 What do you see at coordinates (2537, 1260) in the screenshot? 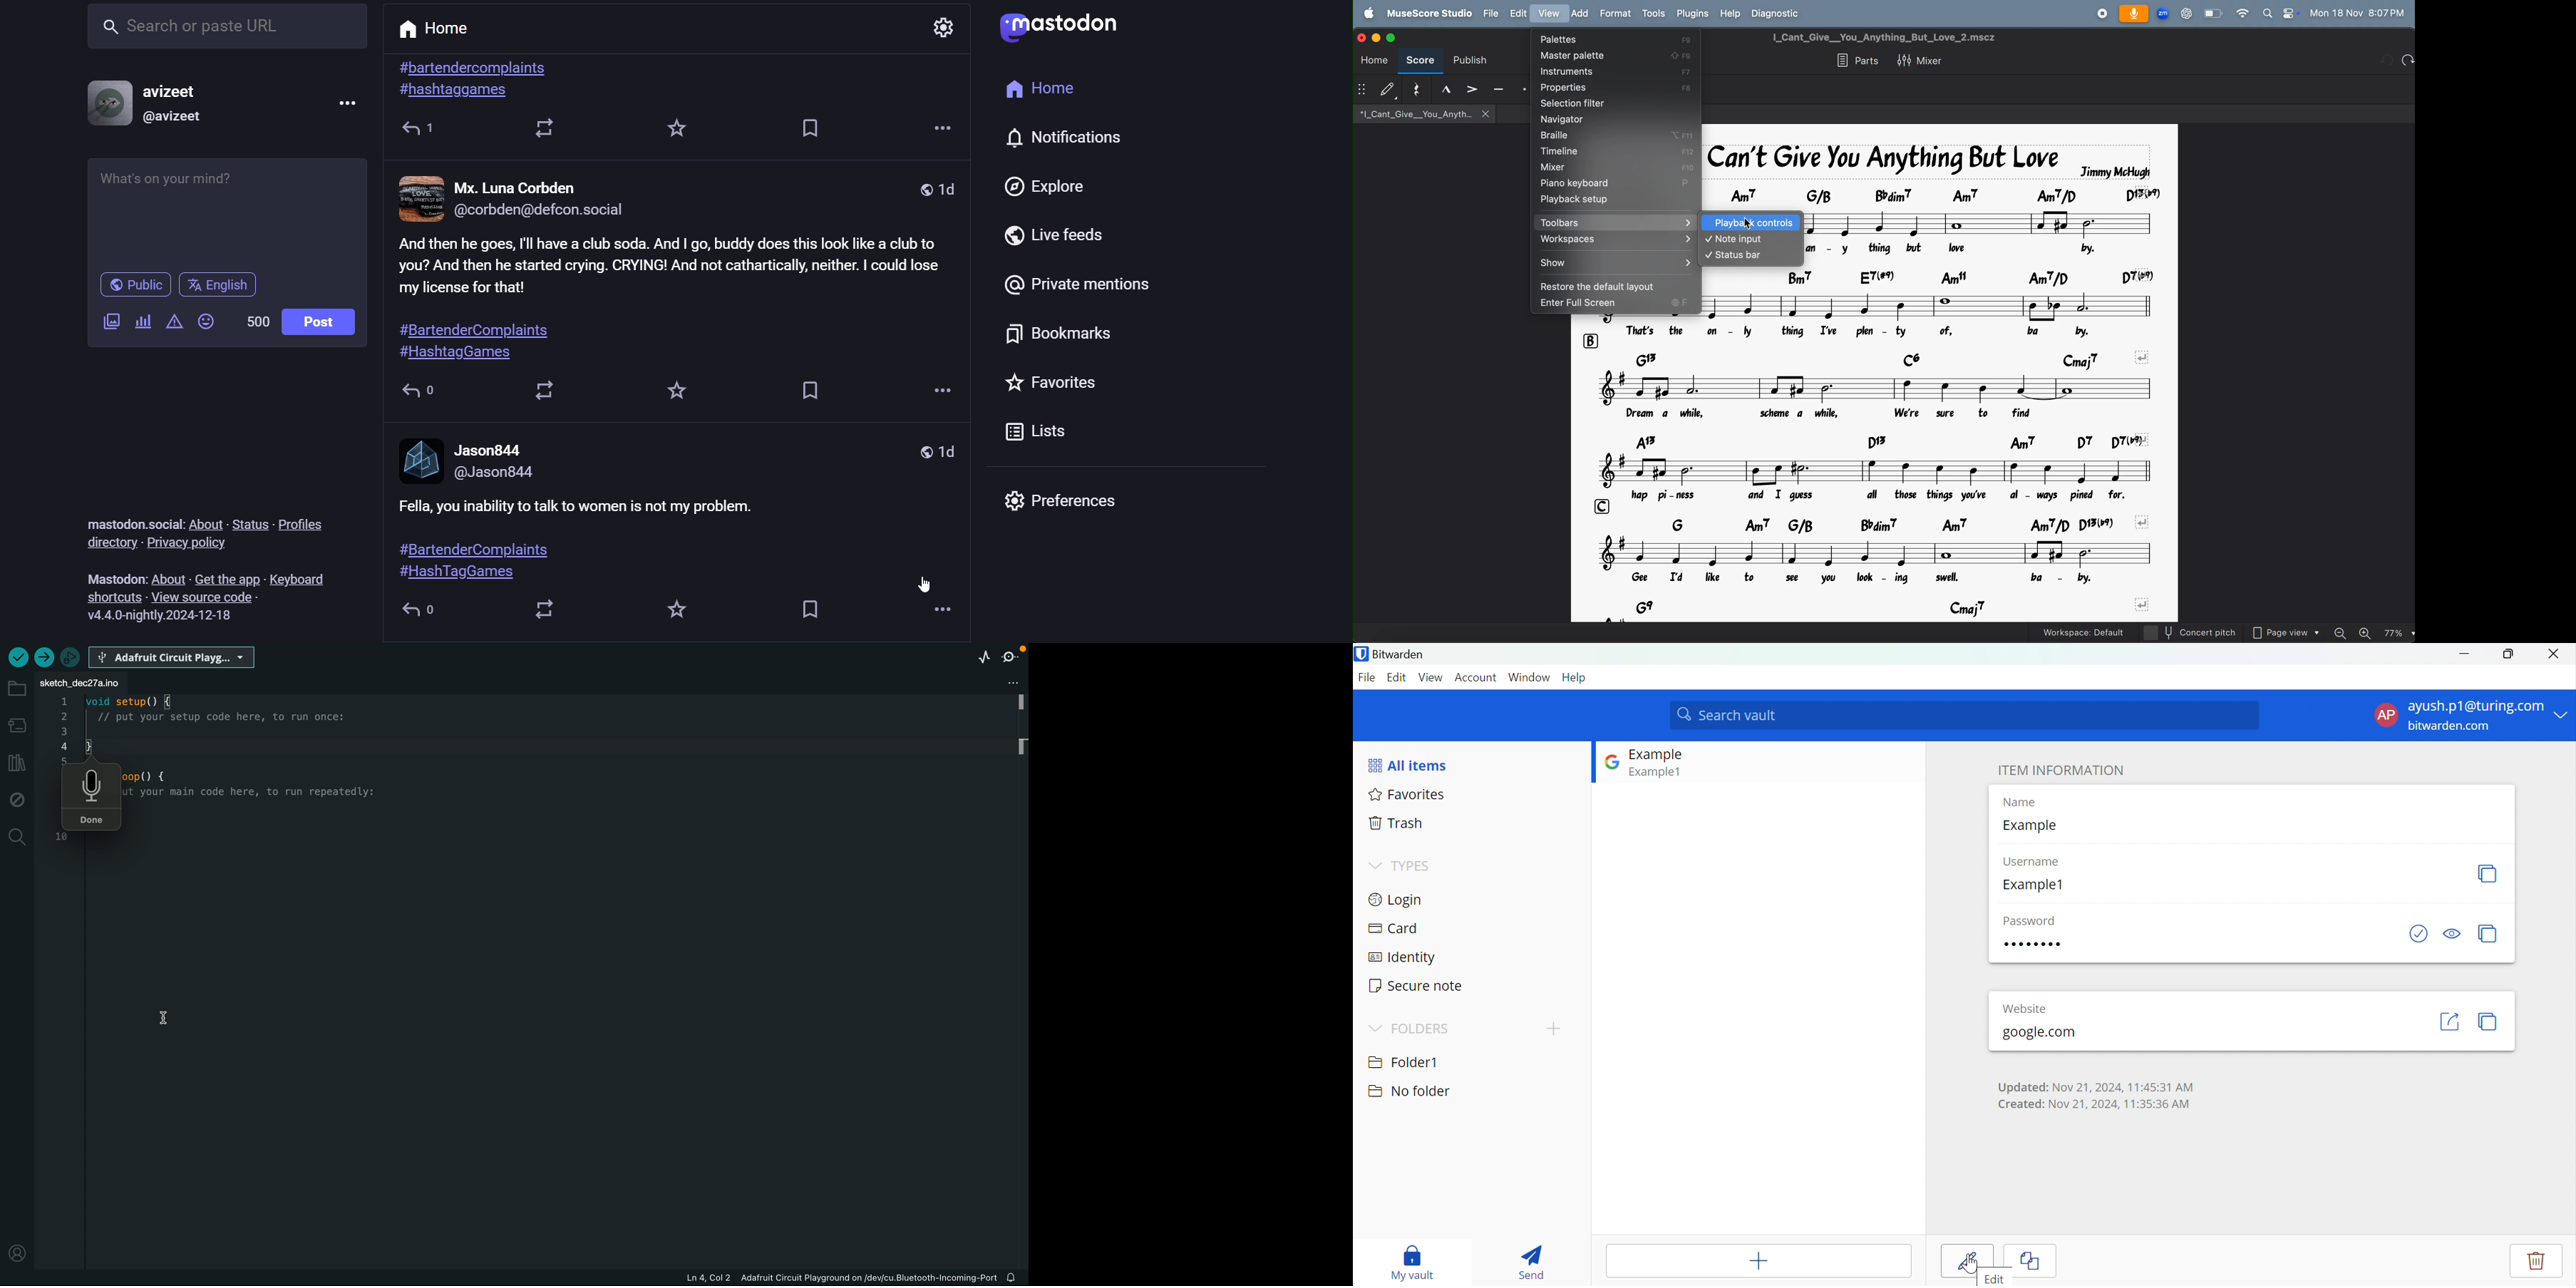
I see `Delete` at bounding box center [2537, 1260].